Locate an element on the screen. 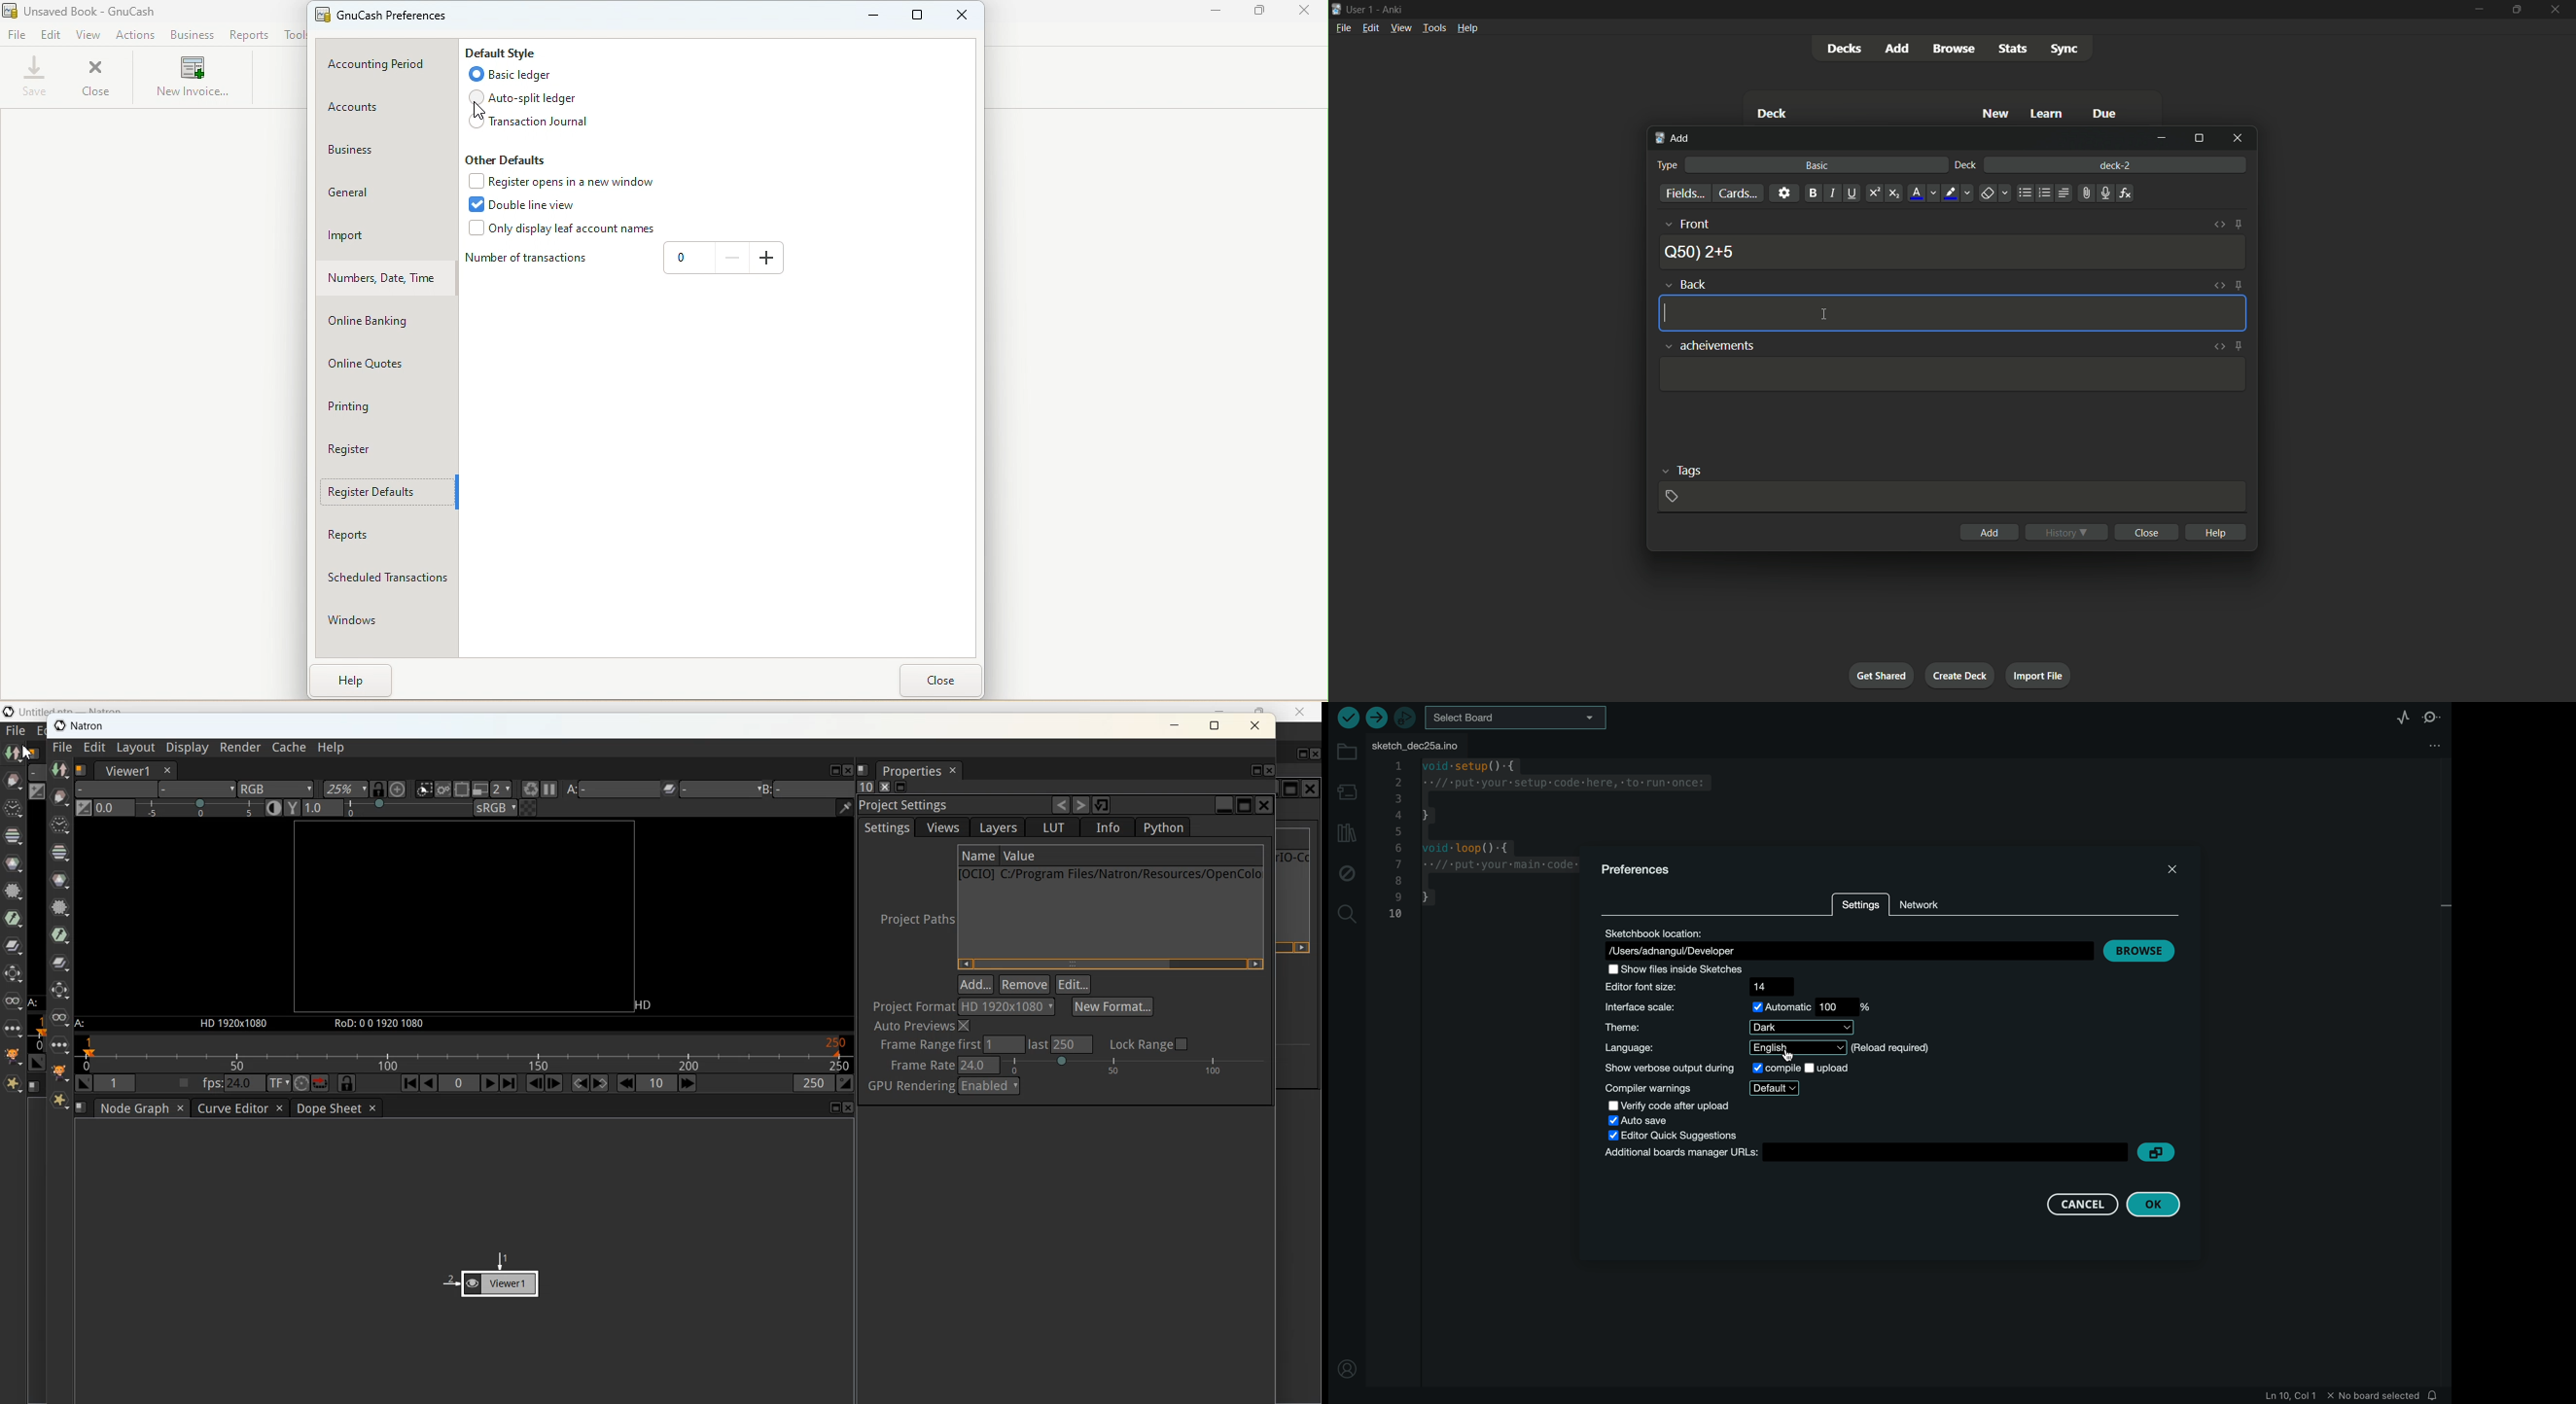 Image resolution: width=2576 pixels, height=1428 pixels. subscript is located at coordinates (1895, 193).